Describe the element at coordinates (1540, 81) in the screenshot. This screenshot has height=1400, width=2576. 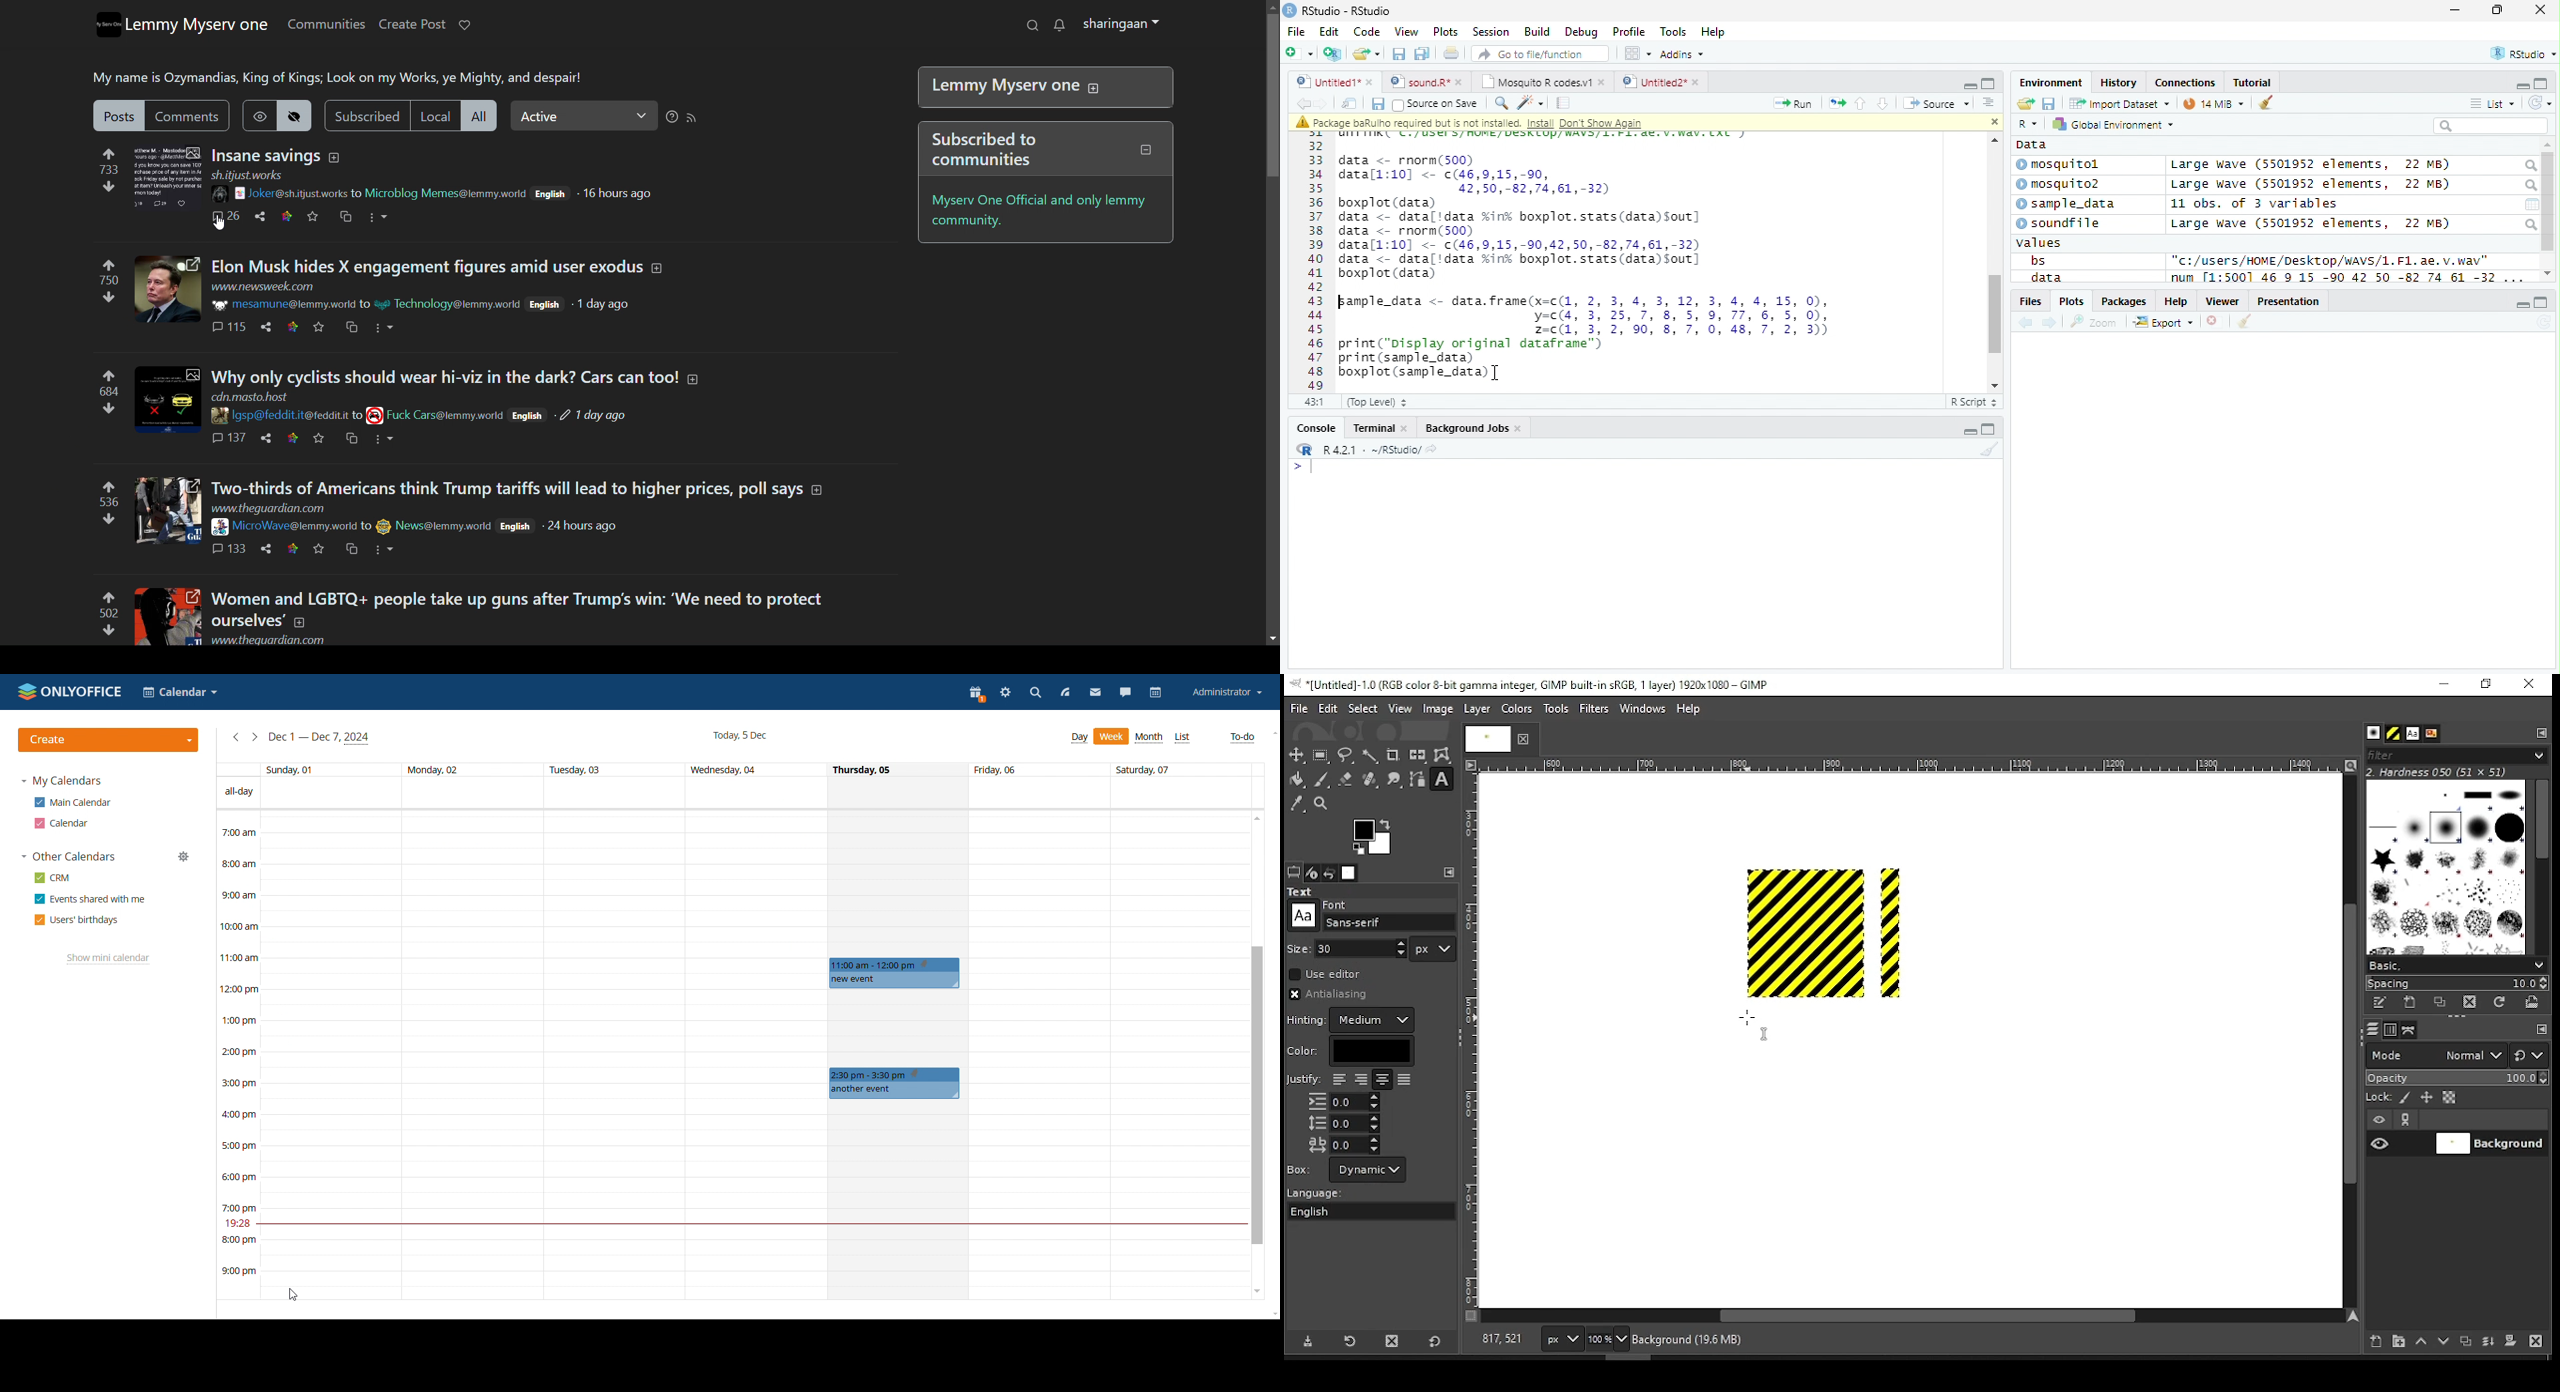
I see `Mosquito R codes.v1` at that location.